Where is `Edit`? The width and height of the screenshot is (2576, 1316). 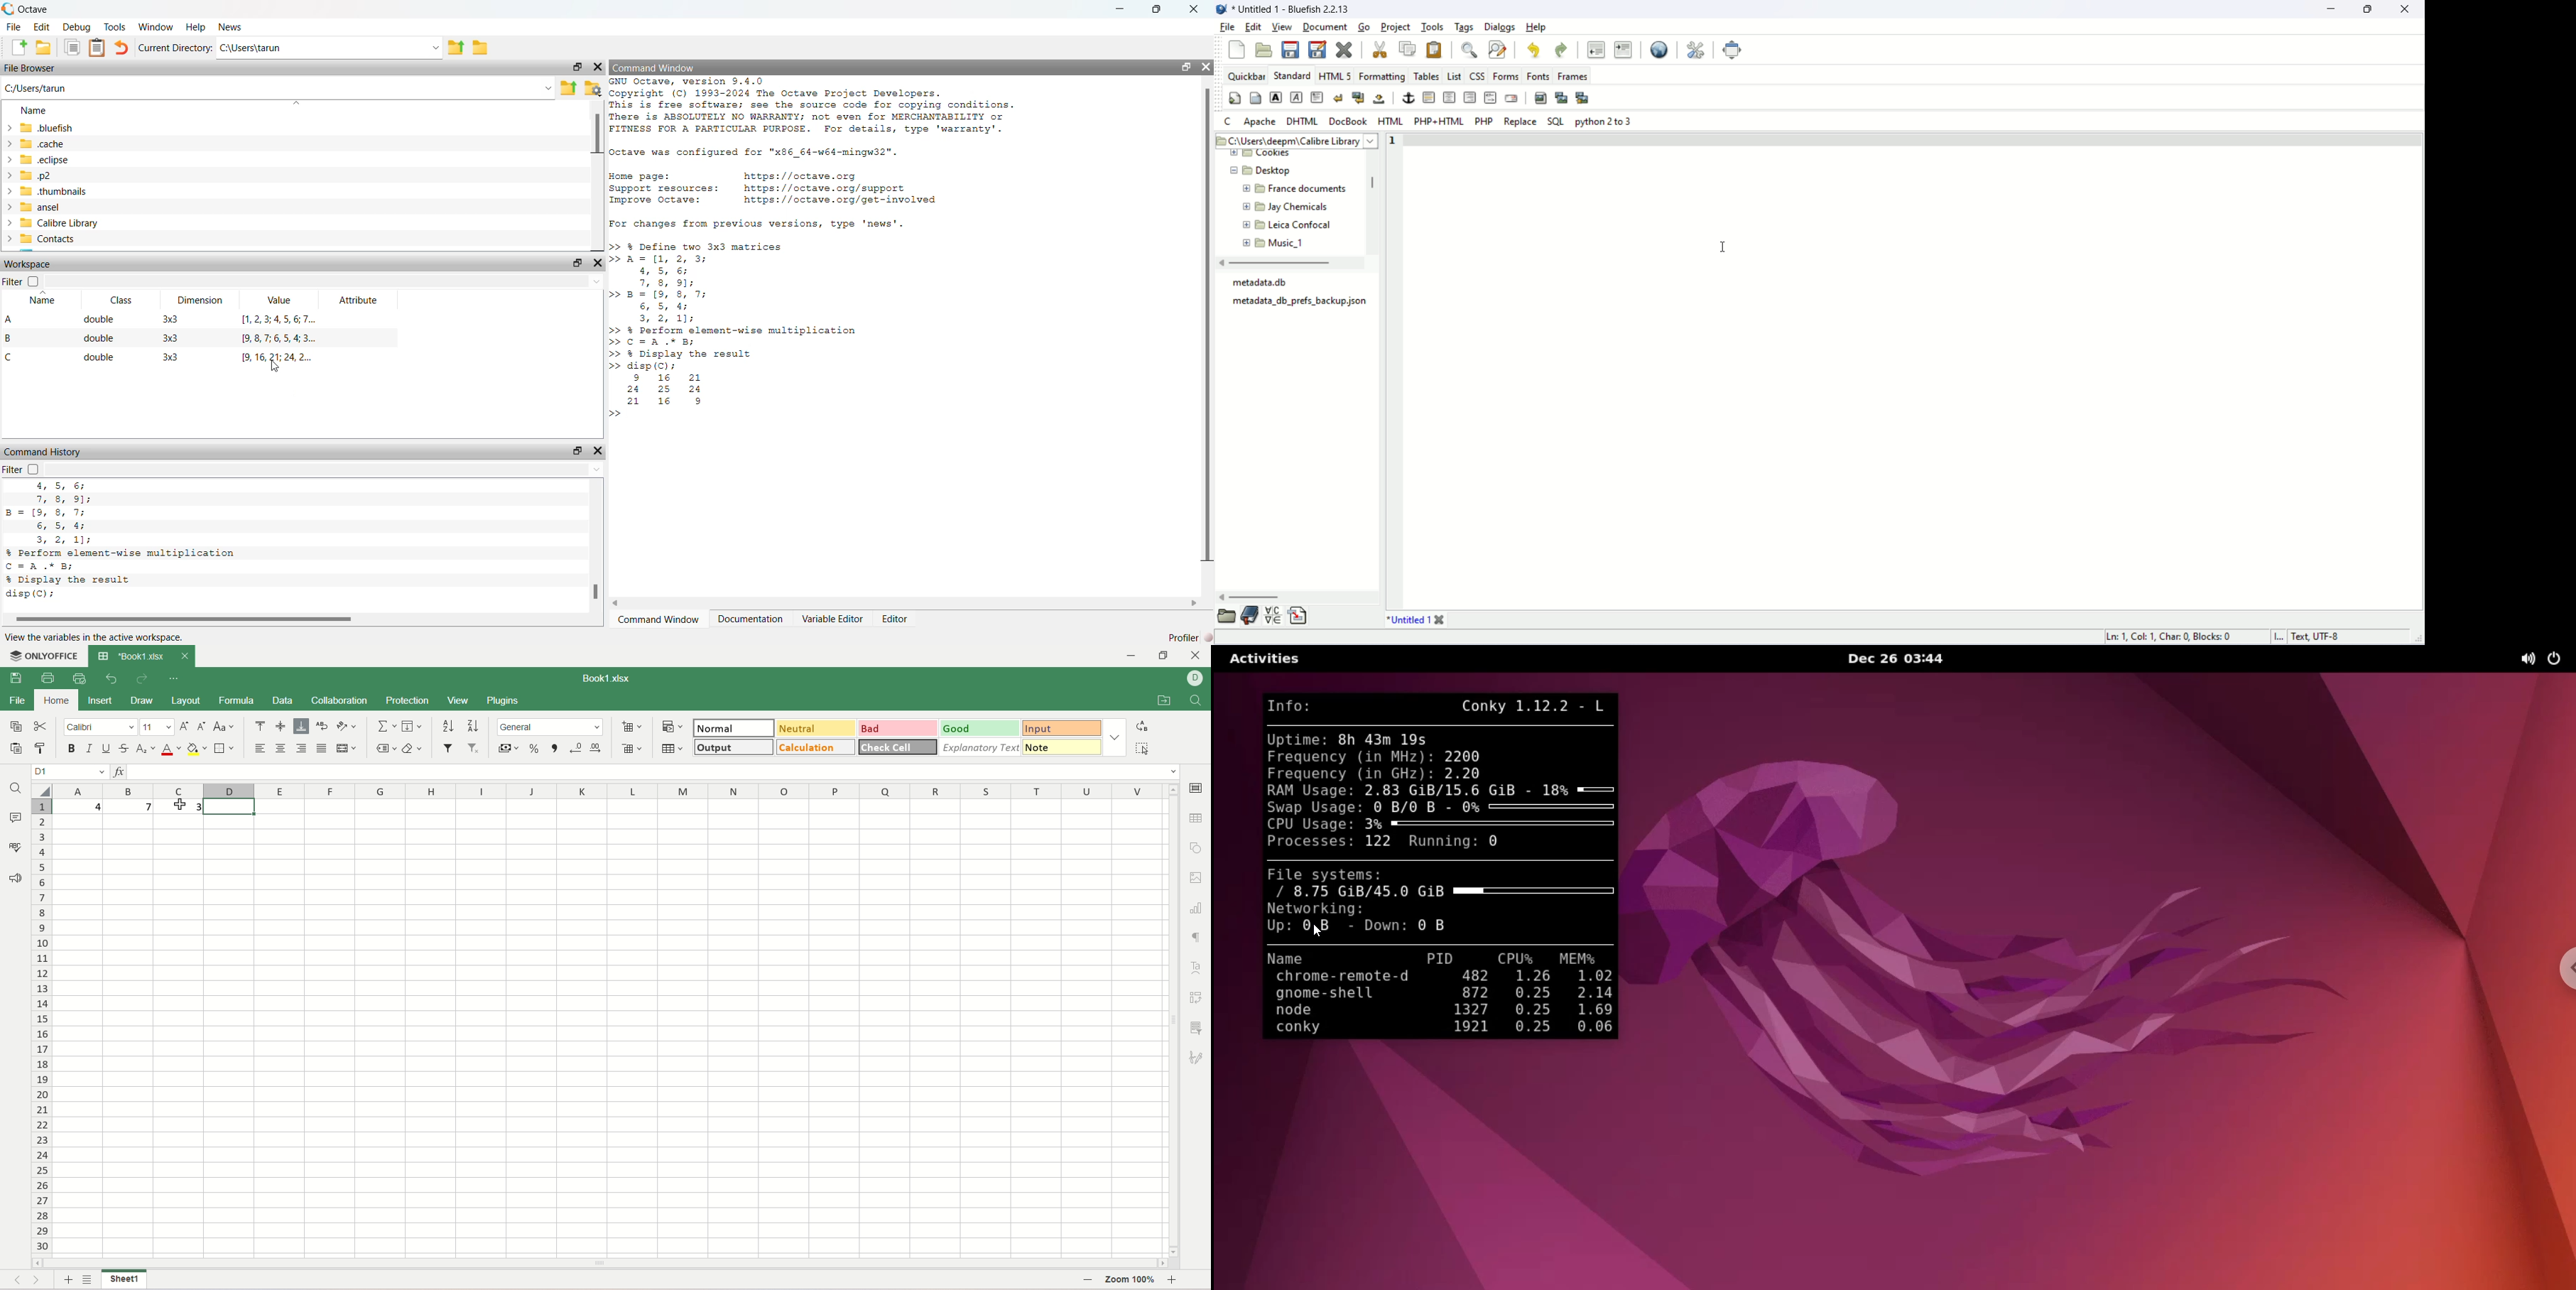 Edit is located at coordinates (42, 27).